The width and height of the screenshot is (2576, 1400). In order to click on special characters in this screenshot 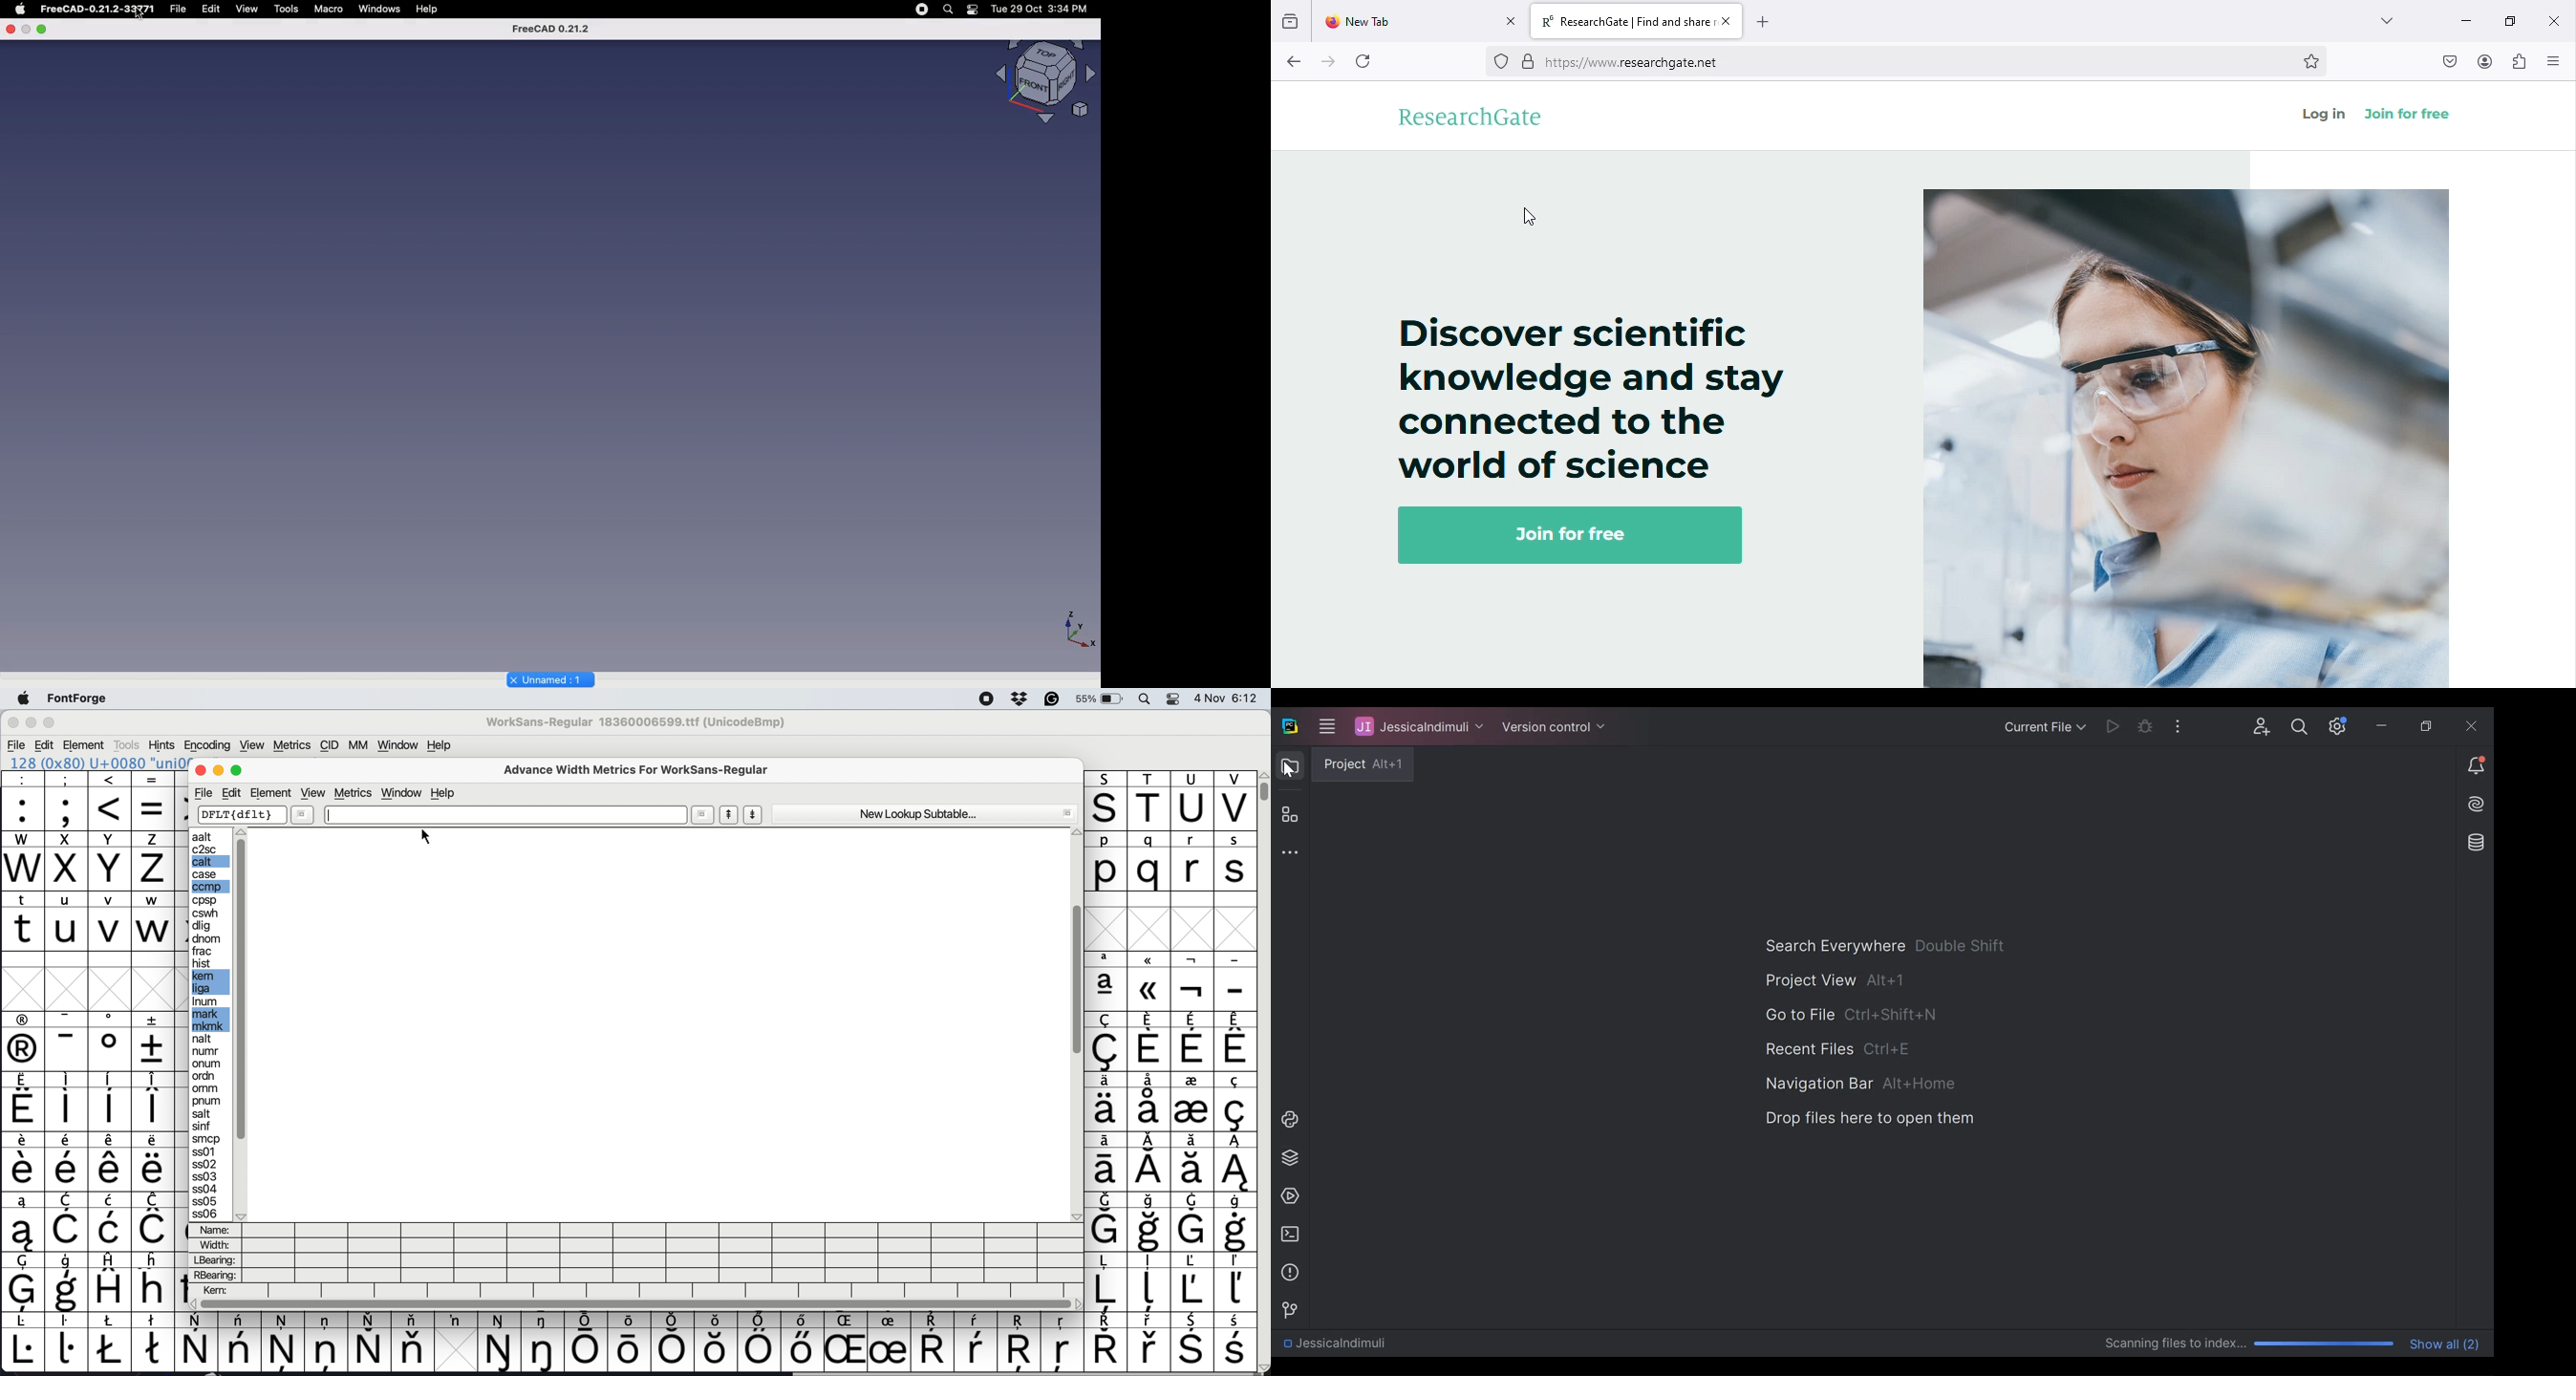, I will do `click(1170, 1201)`.